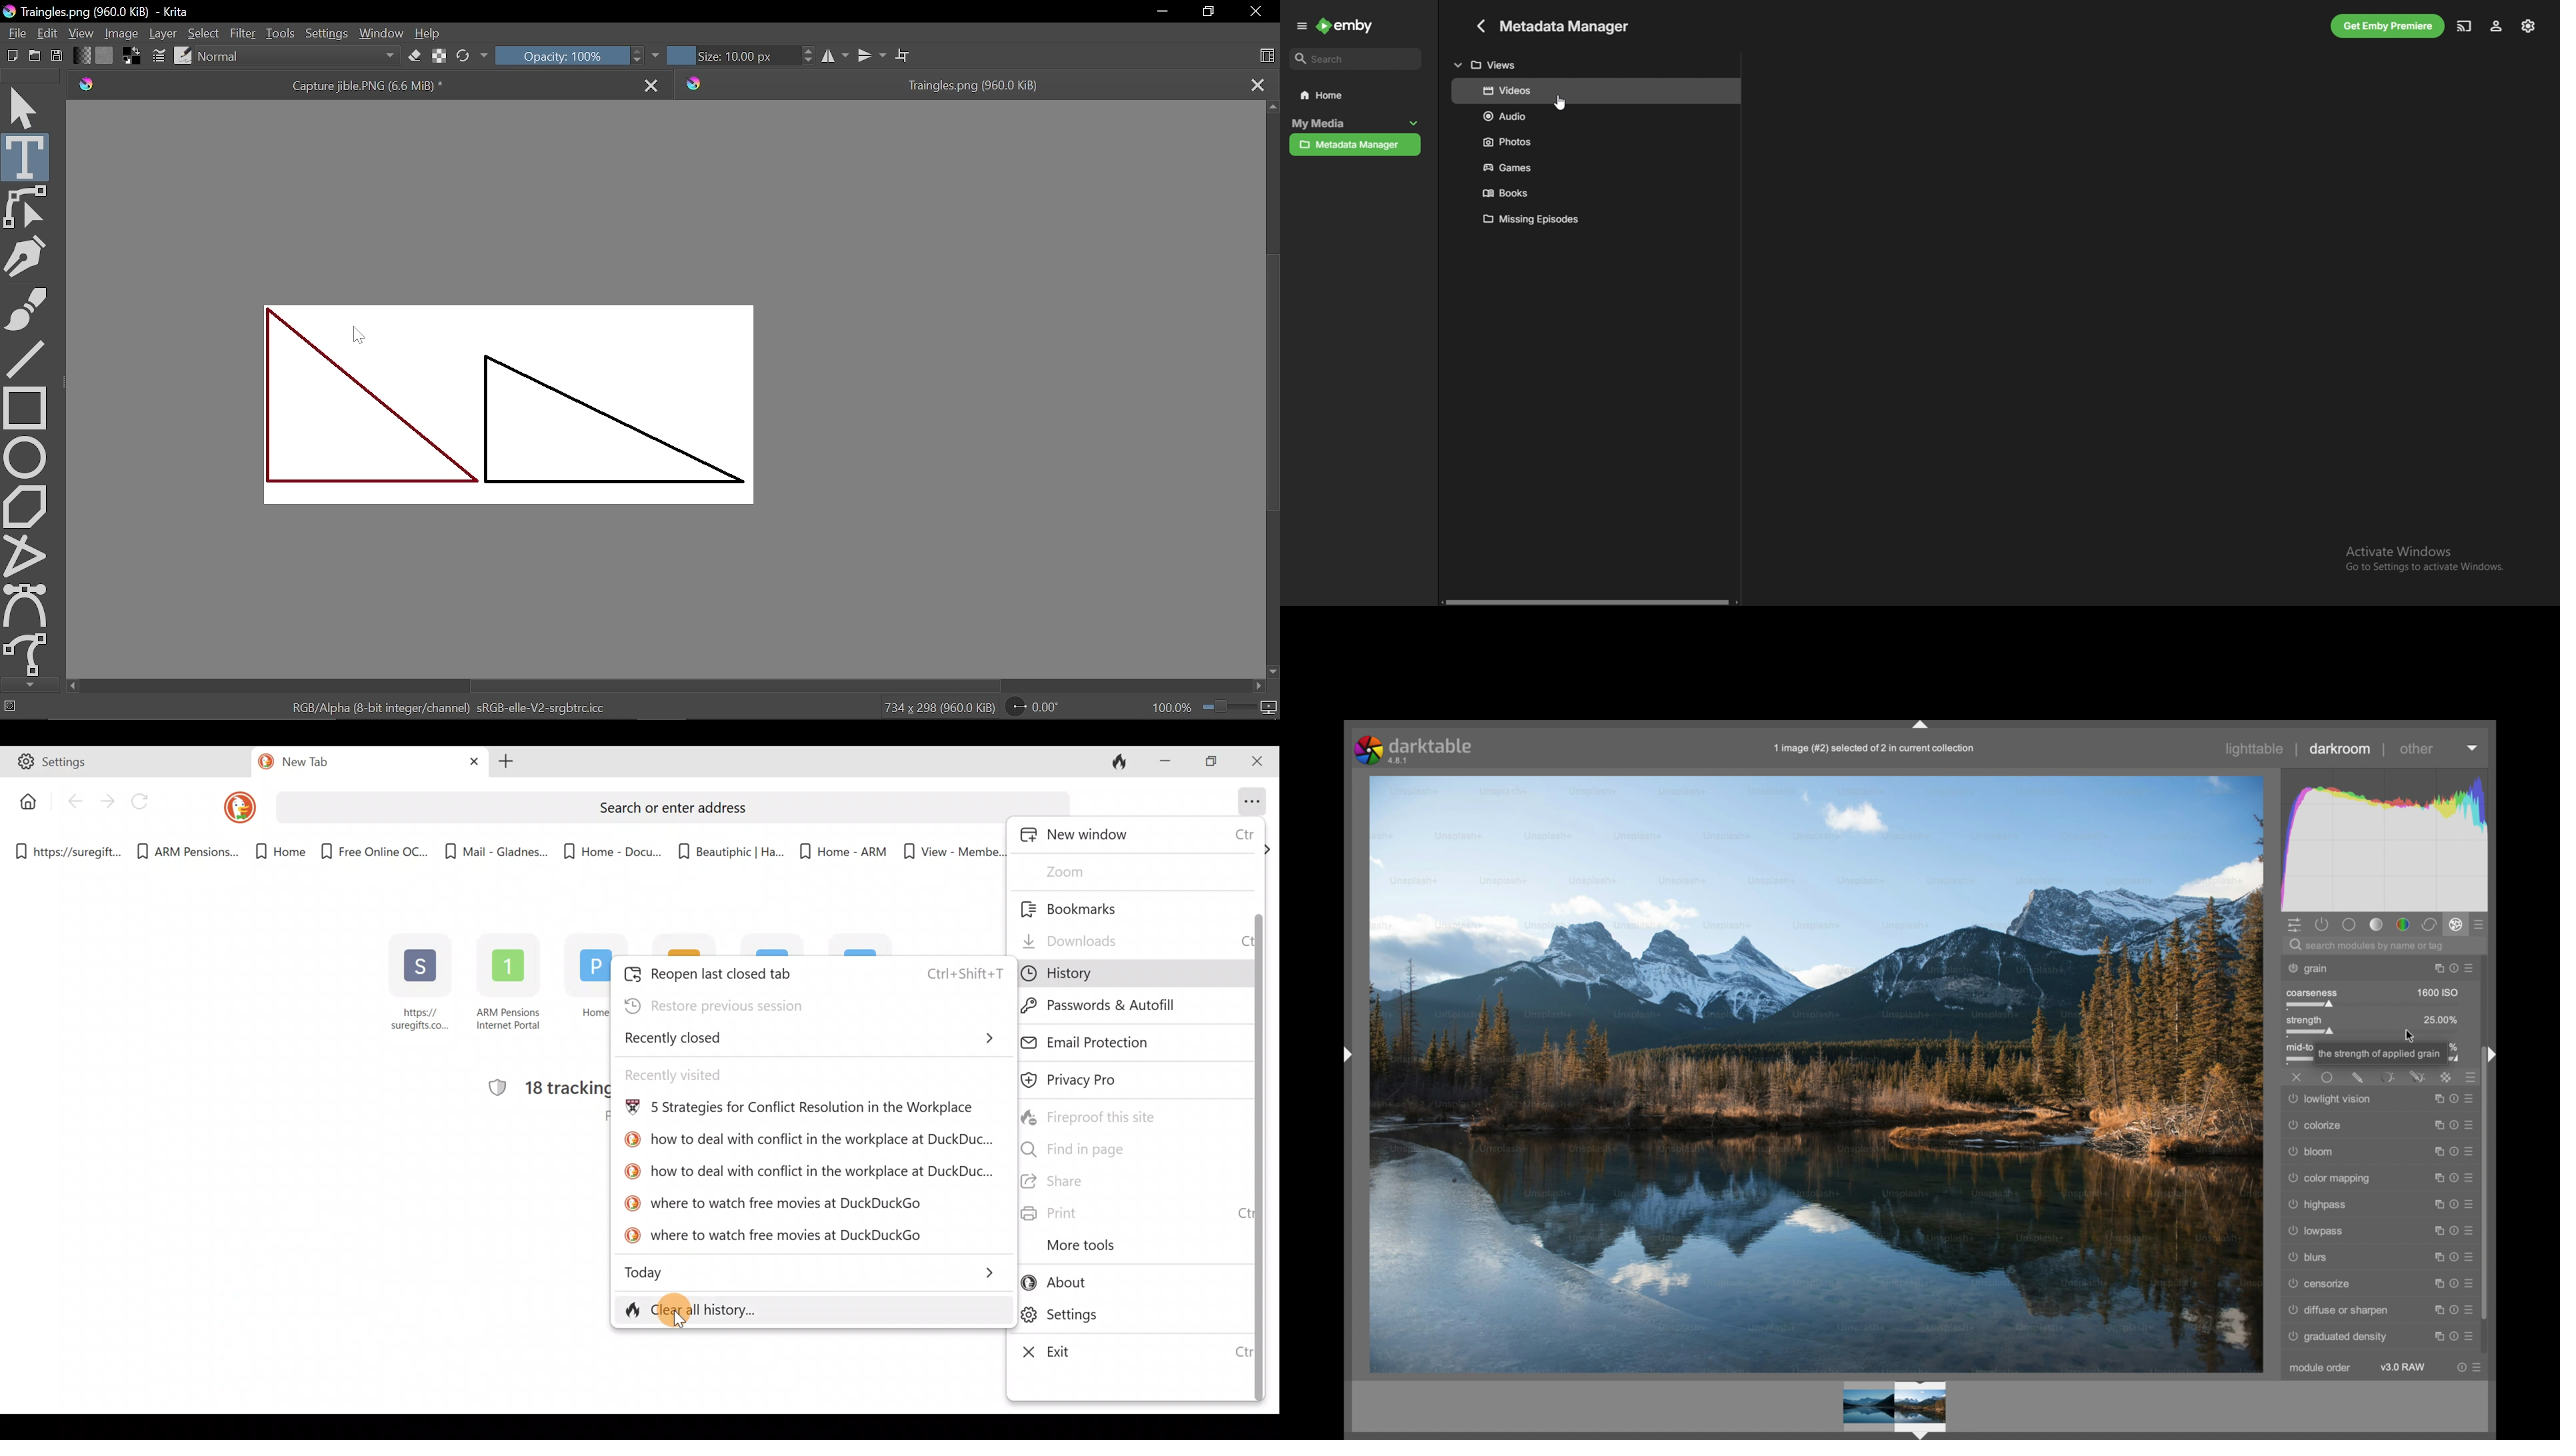  I want to click on Freehand path tool, so click(27, 655).